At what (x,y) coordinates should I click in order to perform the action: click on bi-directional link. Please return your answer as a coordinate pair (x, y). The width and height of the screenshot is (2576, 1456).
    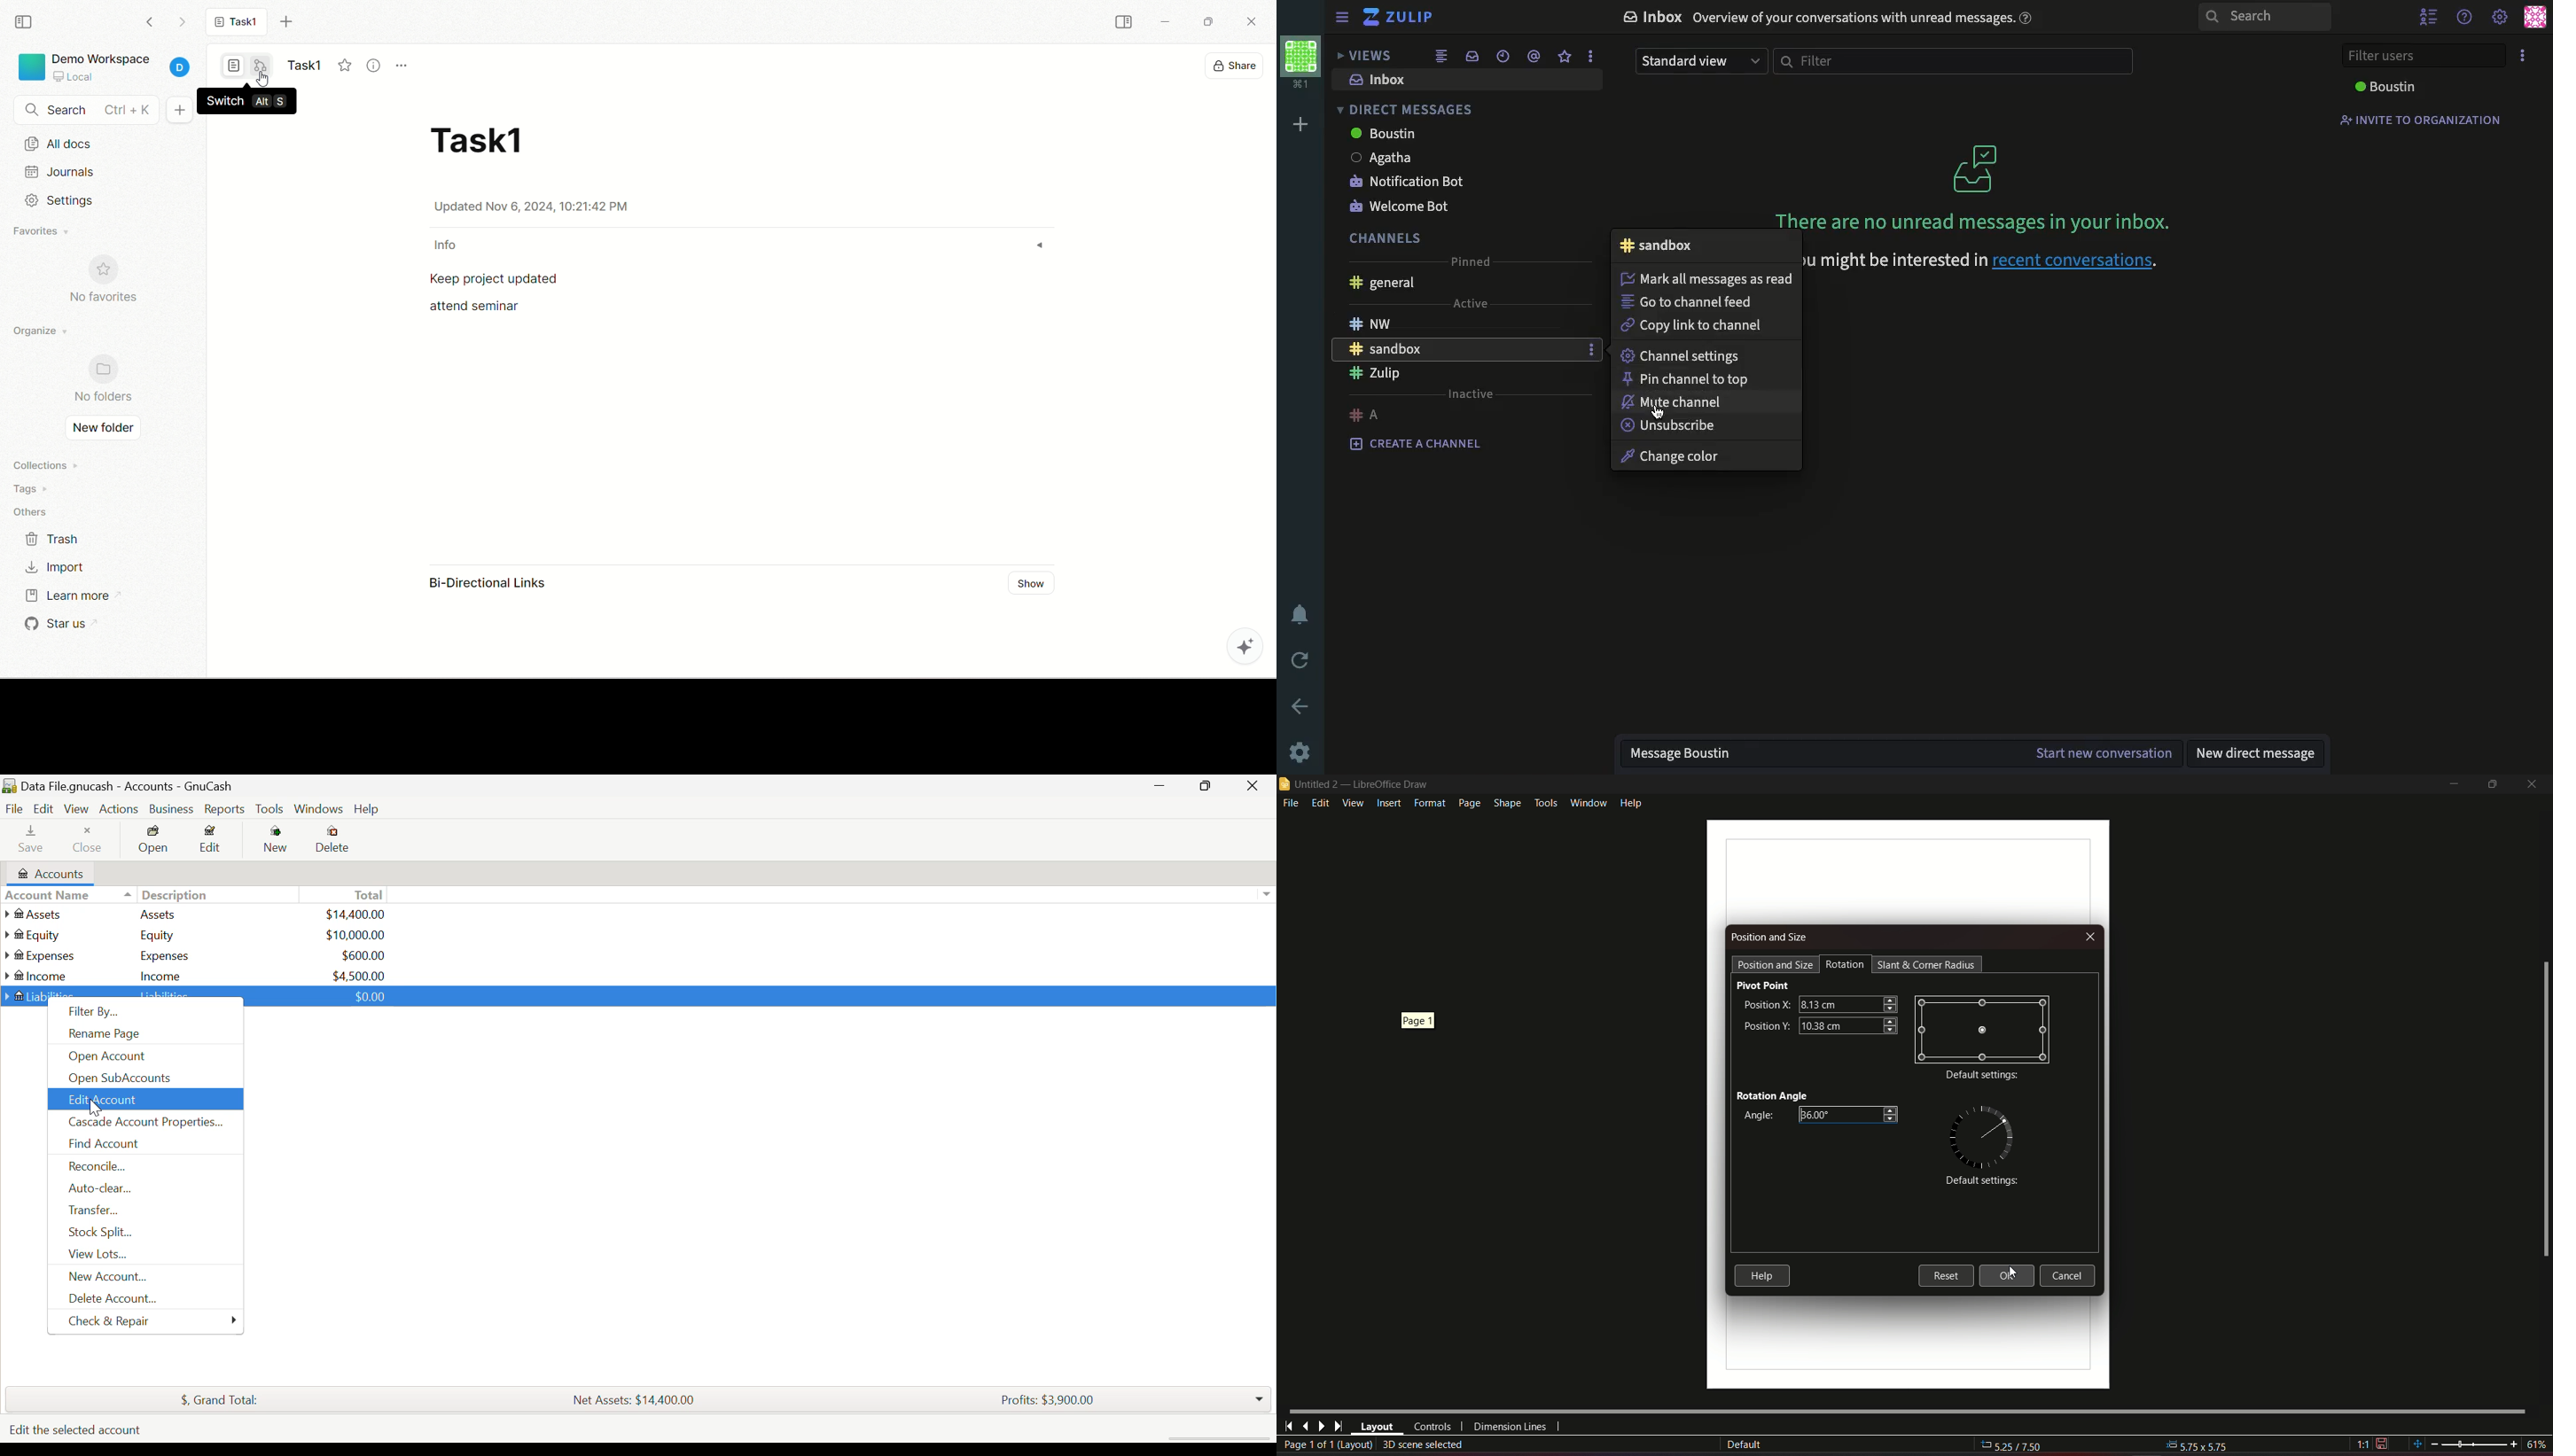
    Looking at the image, I should click on (484, 584).